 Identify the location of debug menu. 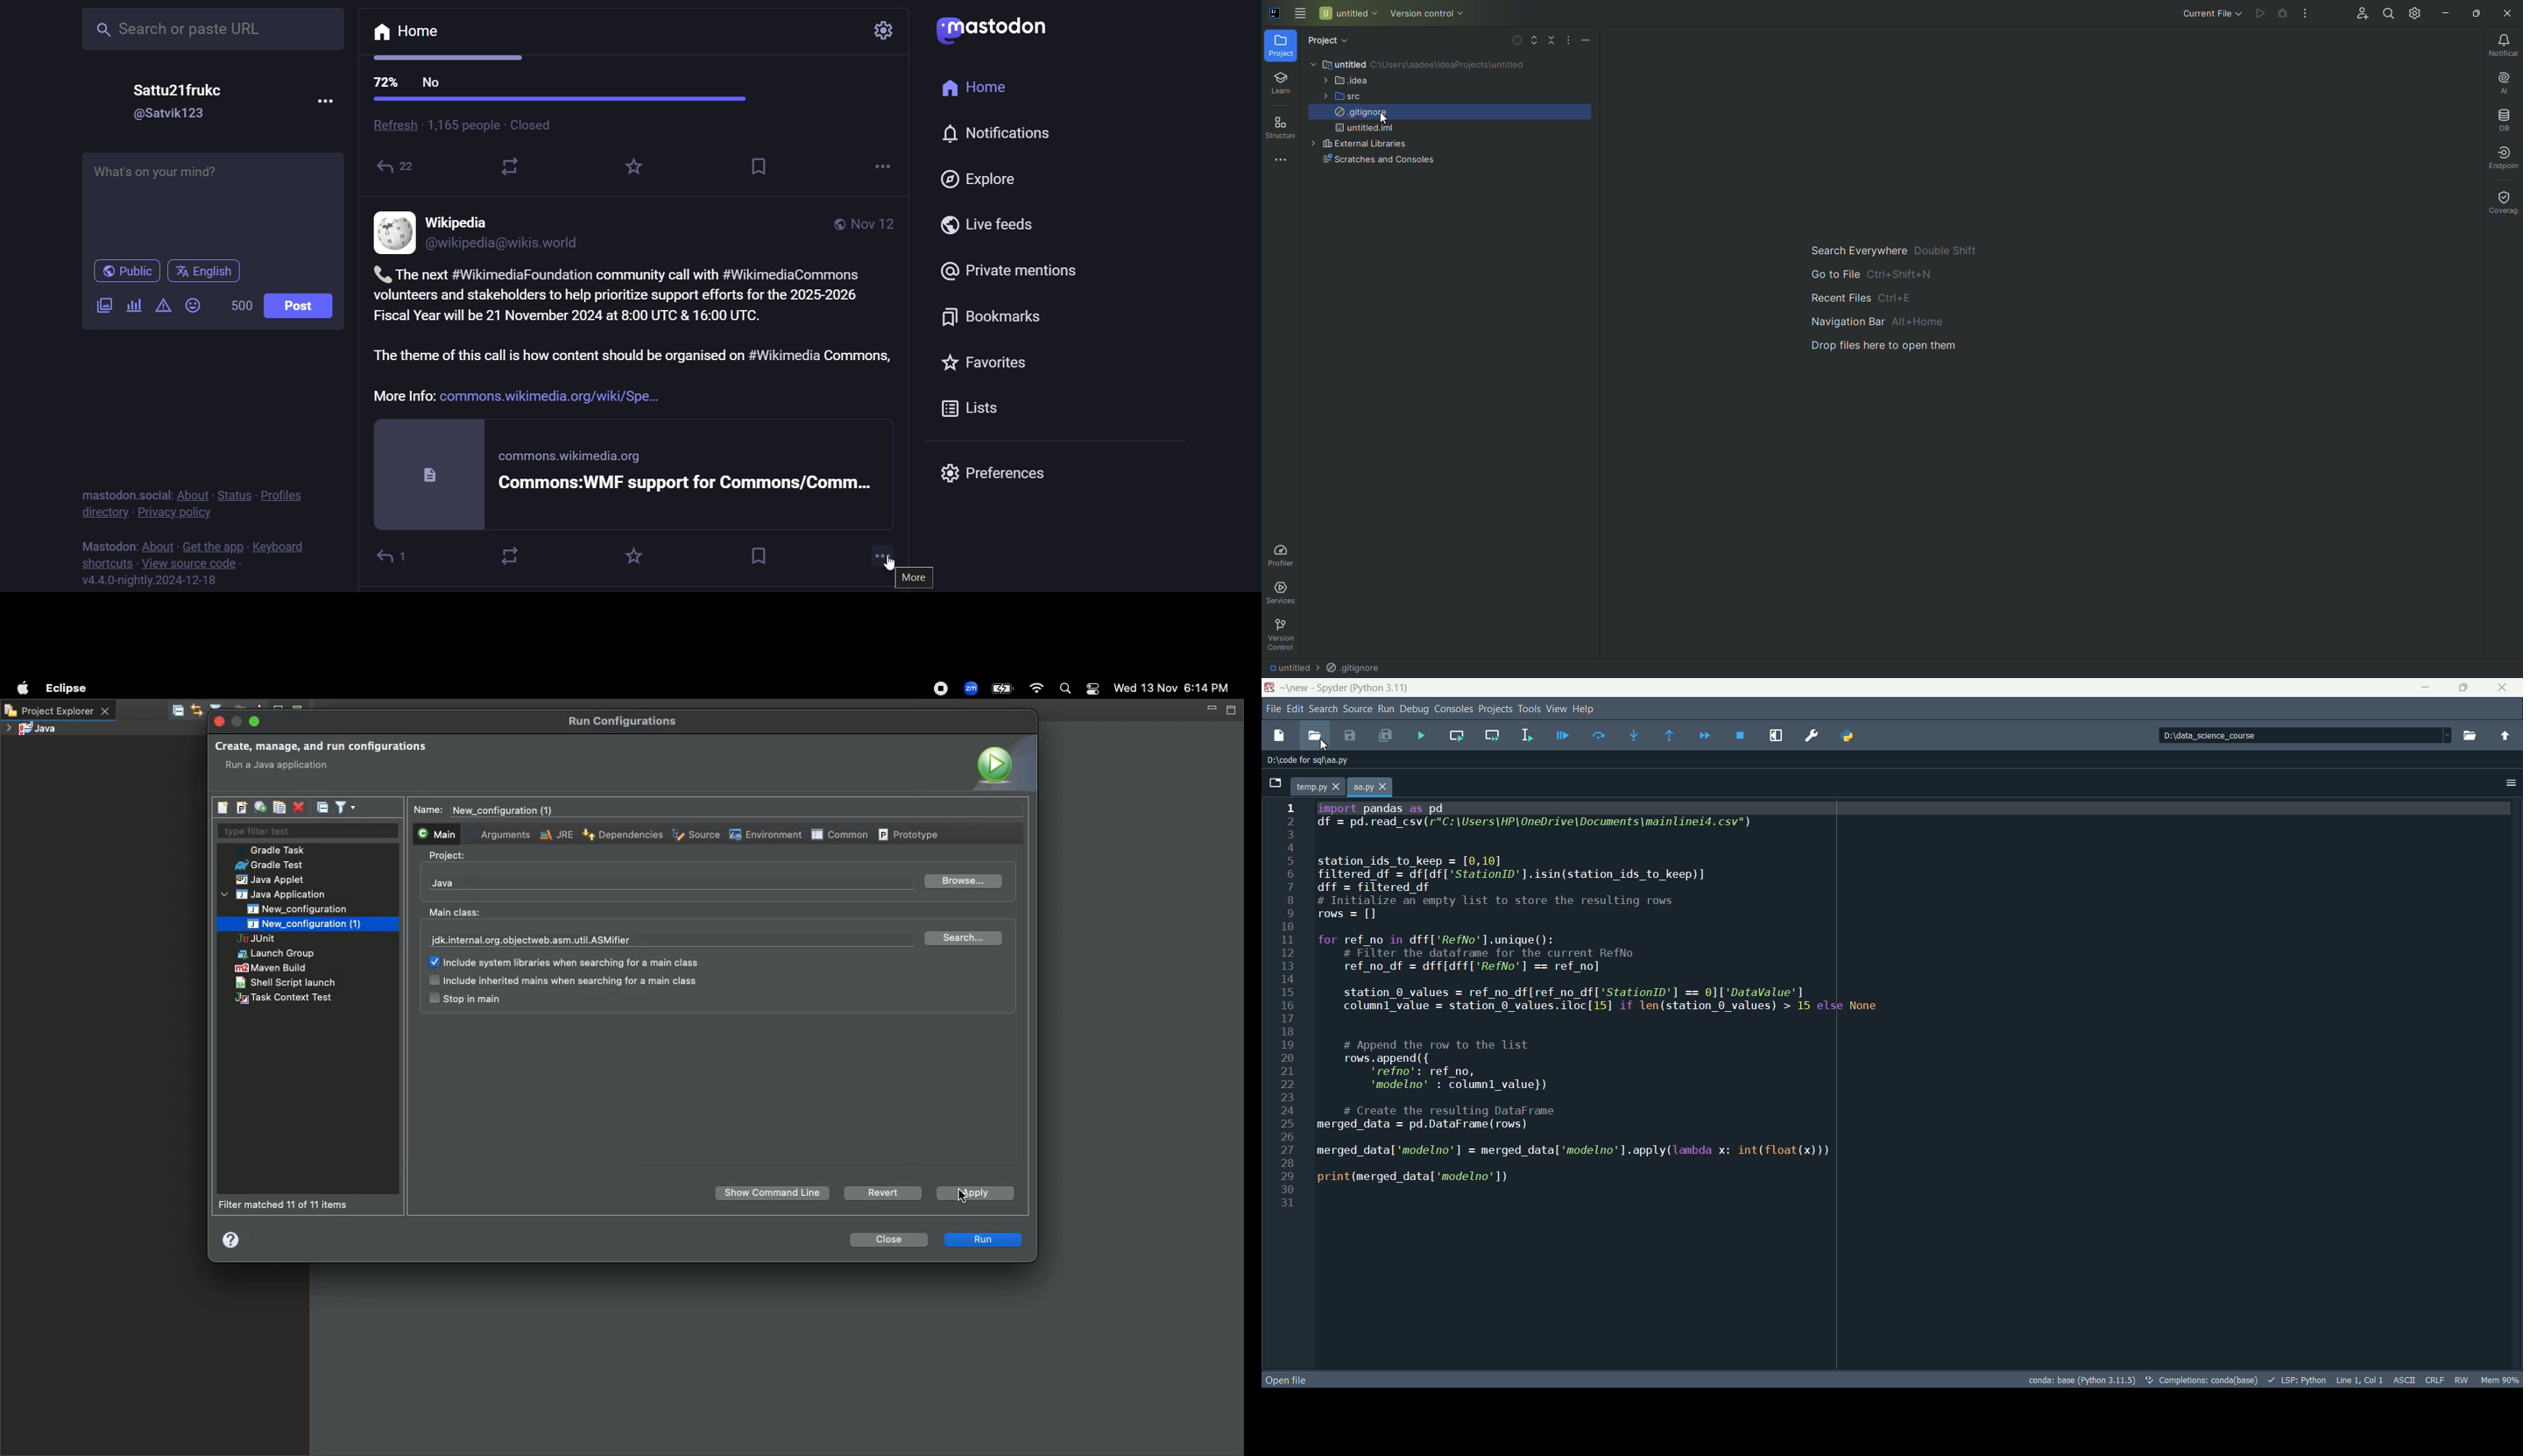
(1414, 710).